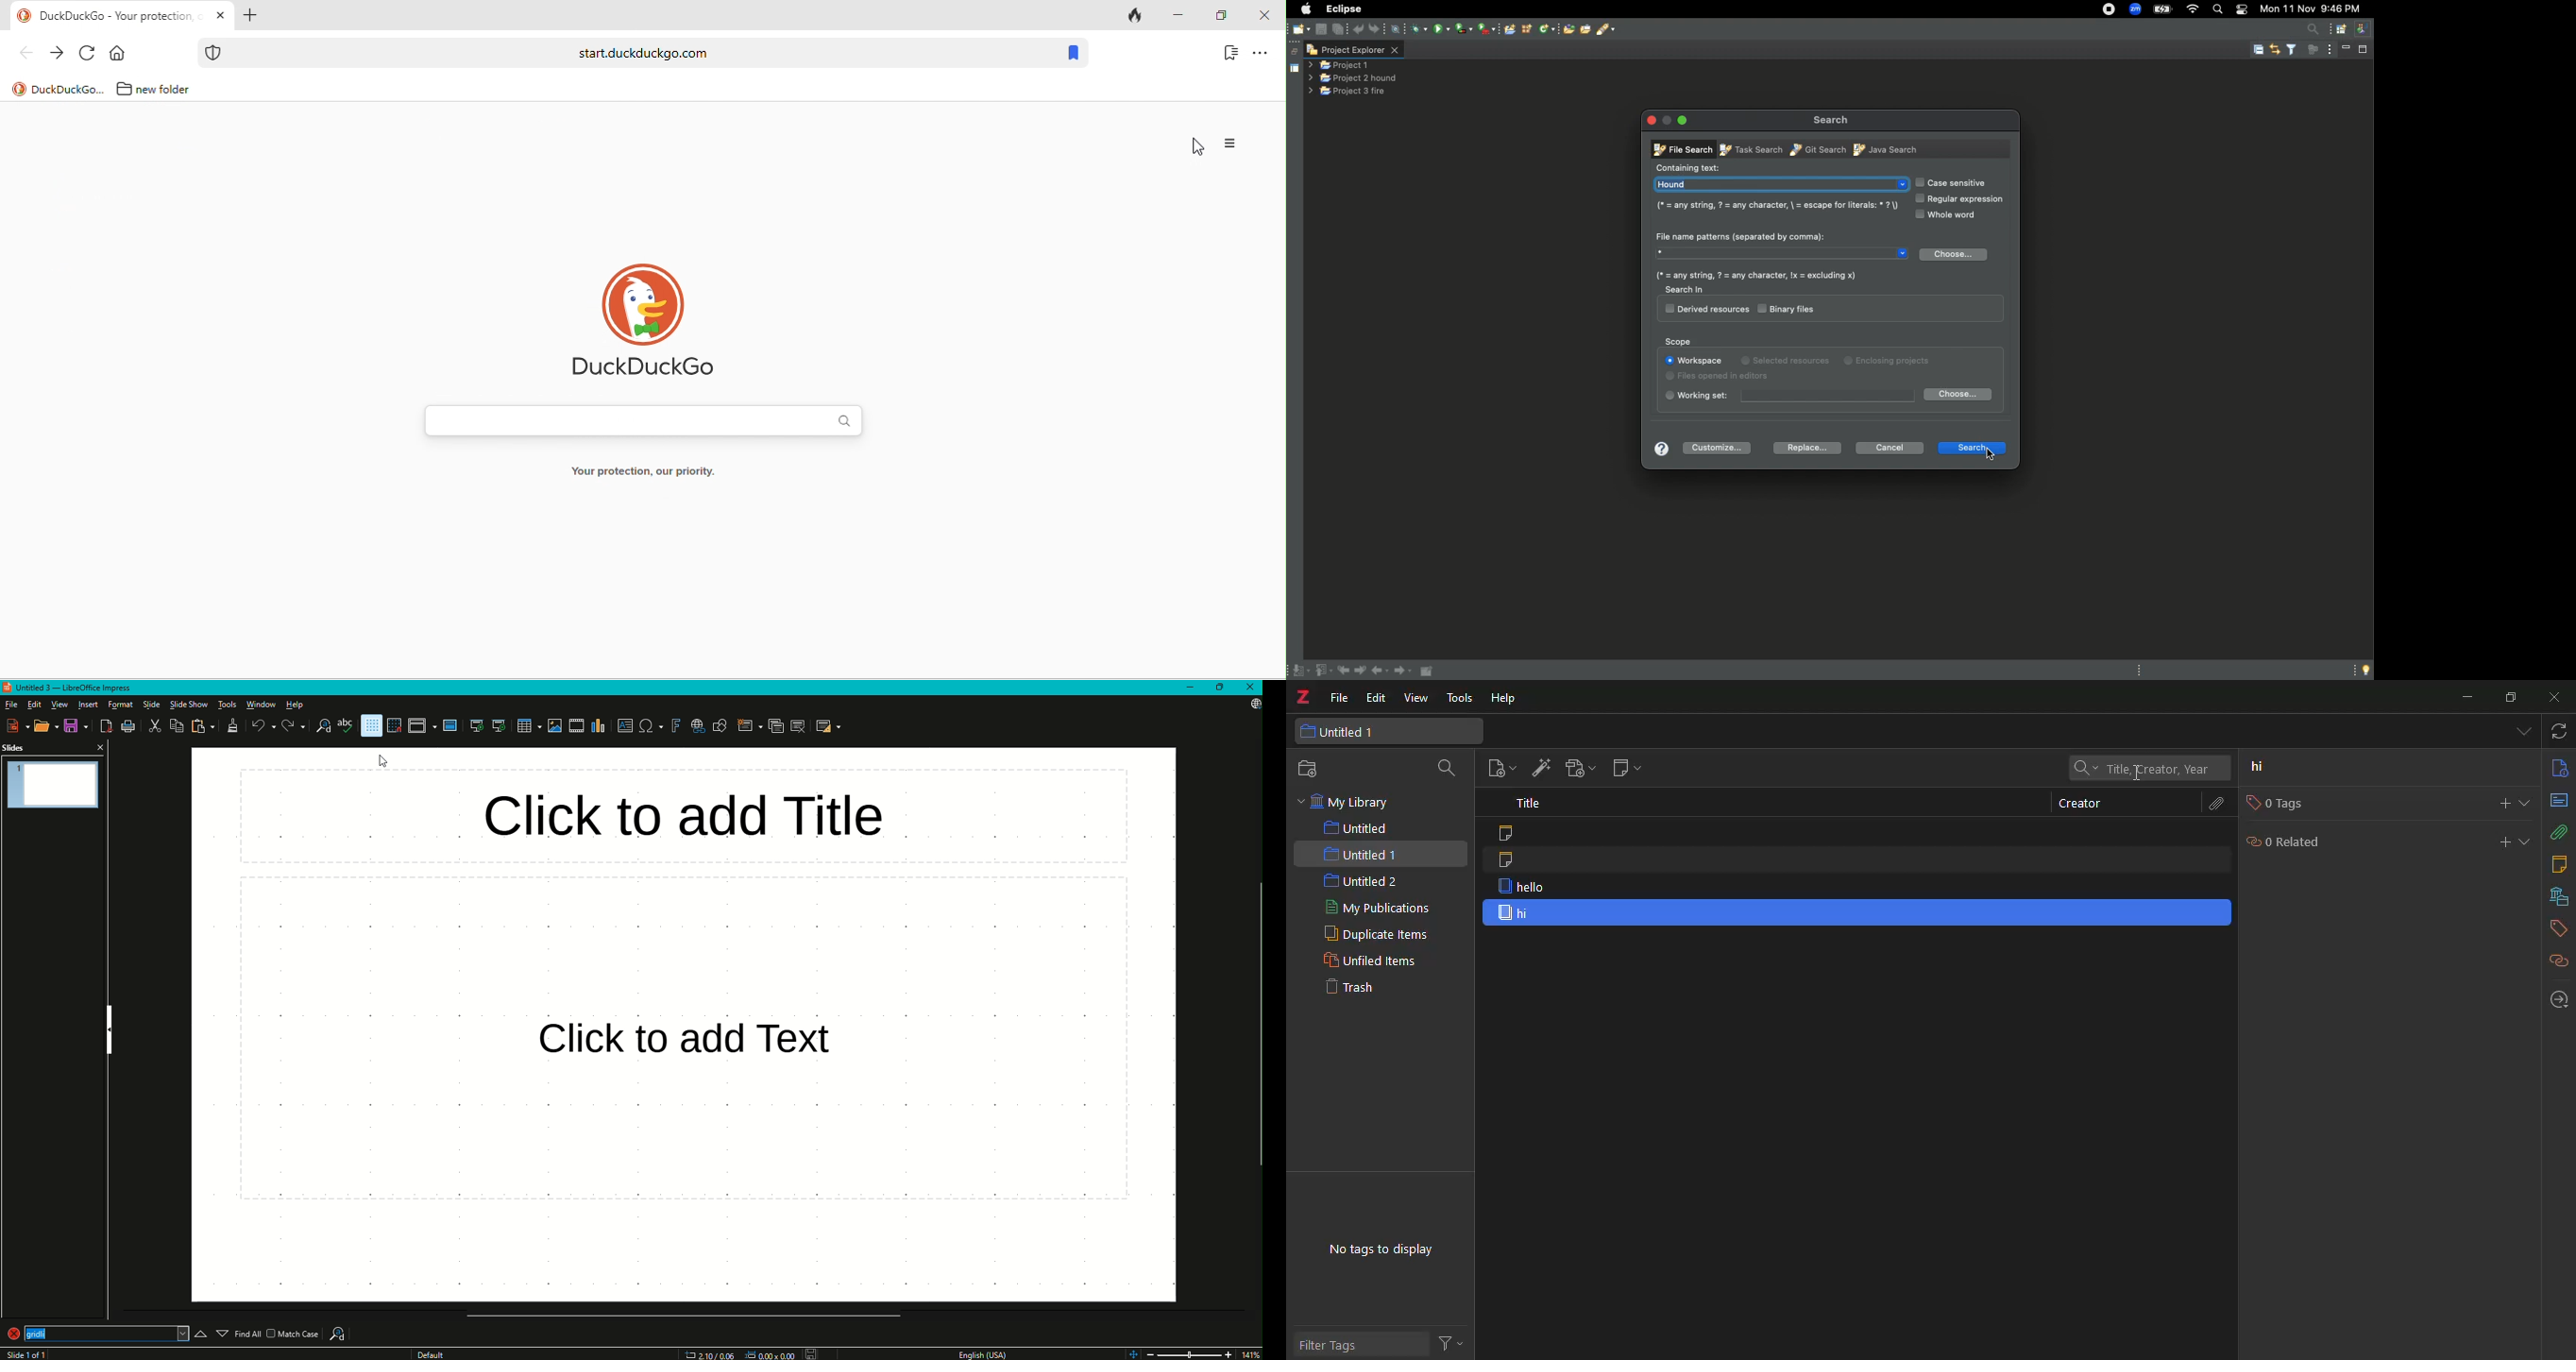 The image size is (2576, 1372). Describe the element at coordinates (1499, 770) in the screenshot. I see `new item` at that location.